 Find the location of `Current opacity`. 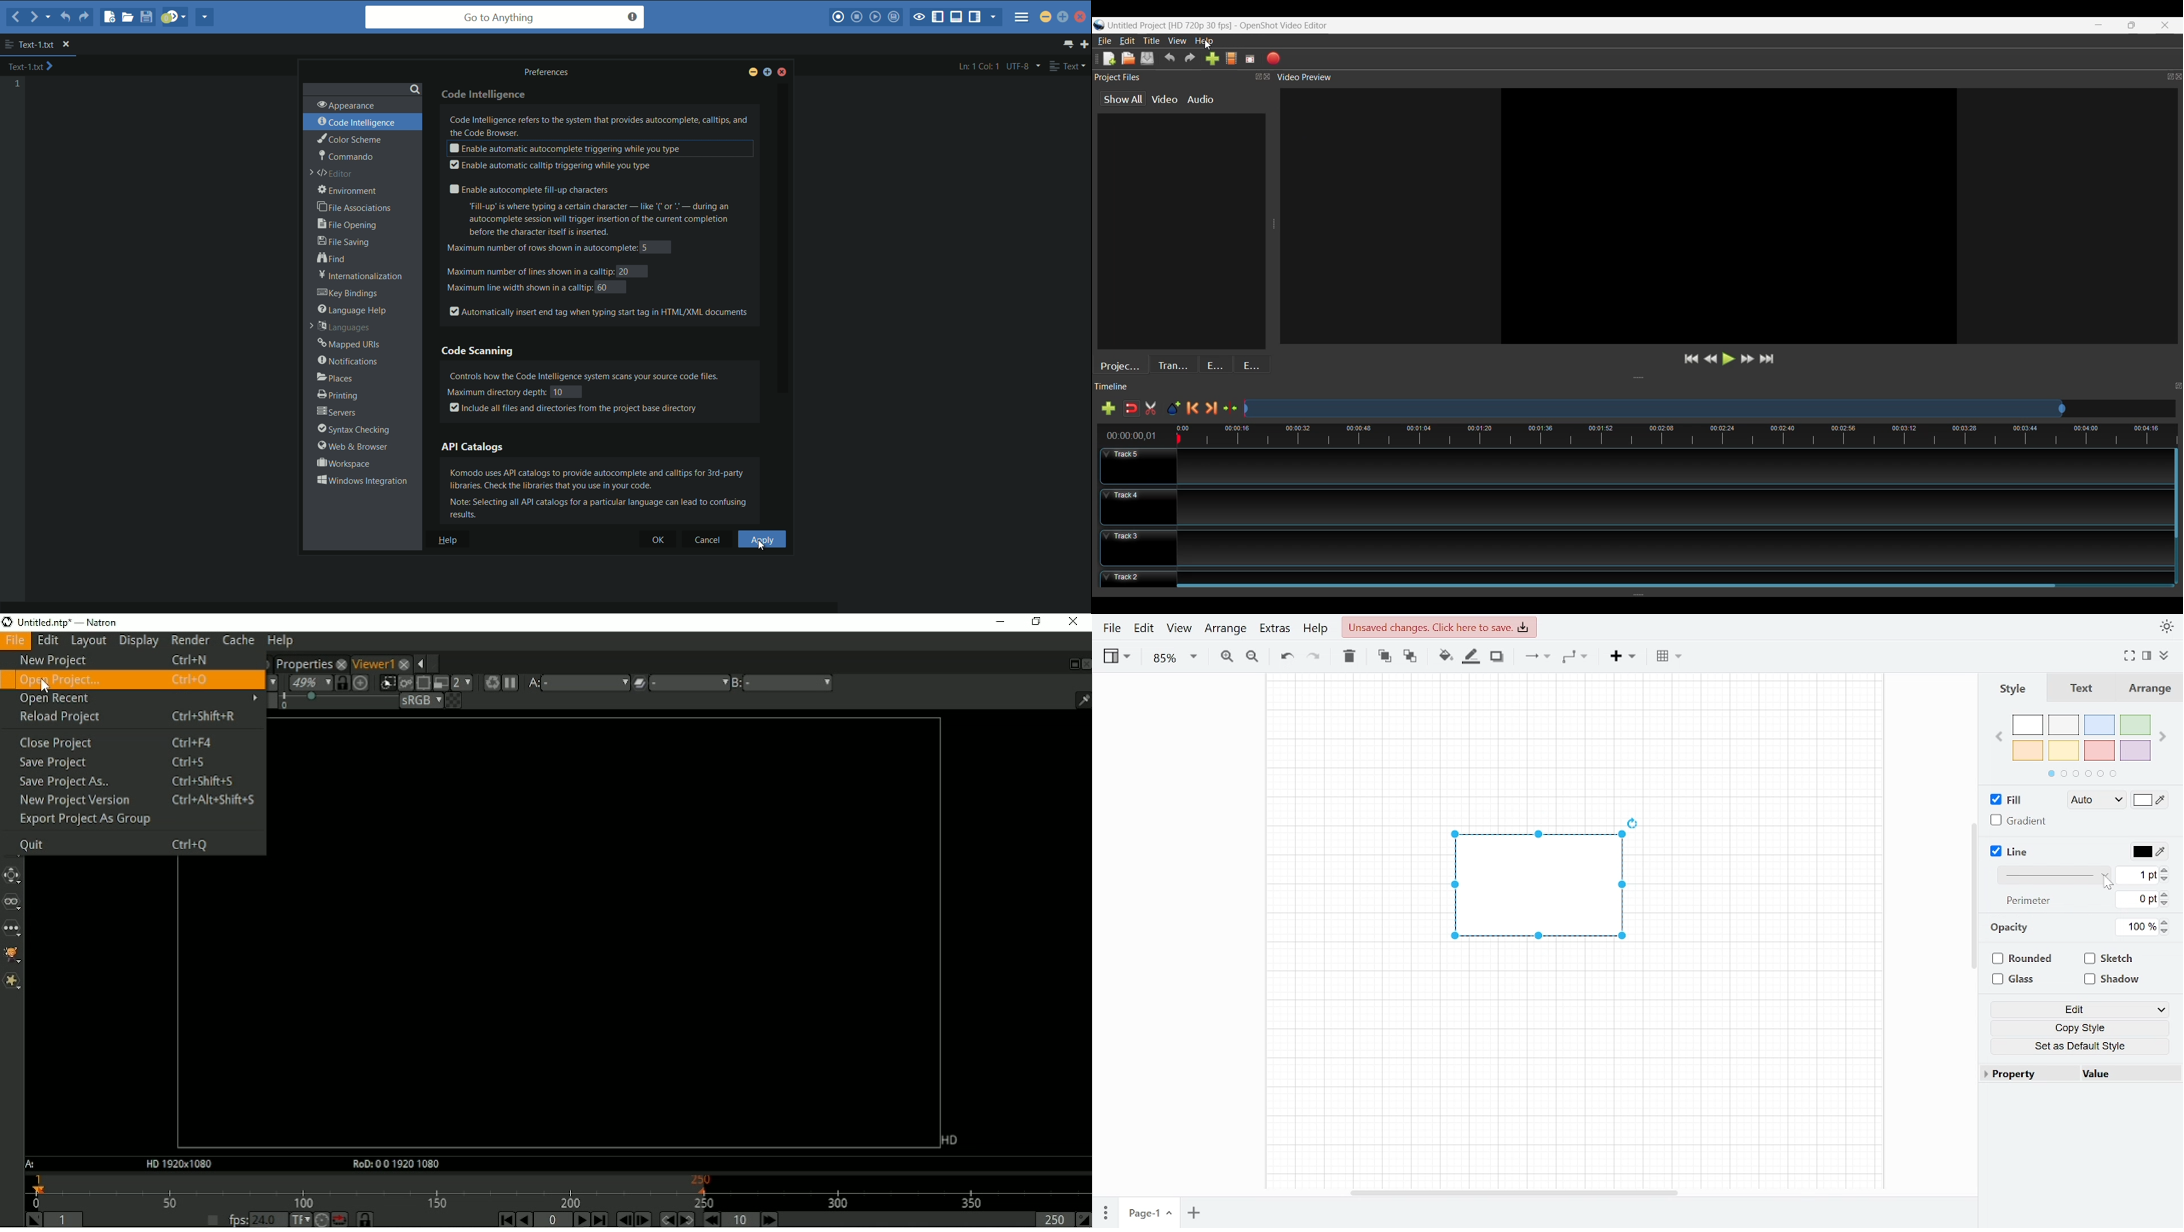

Current opacity is located at coordinates (2139, 928).